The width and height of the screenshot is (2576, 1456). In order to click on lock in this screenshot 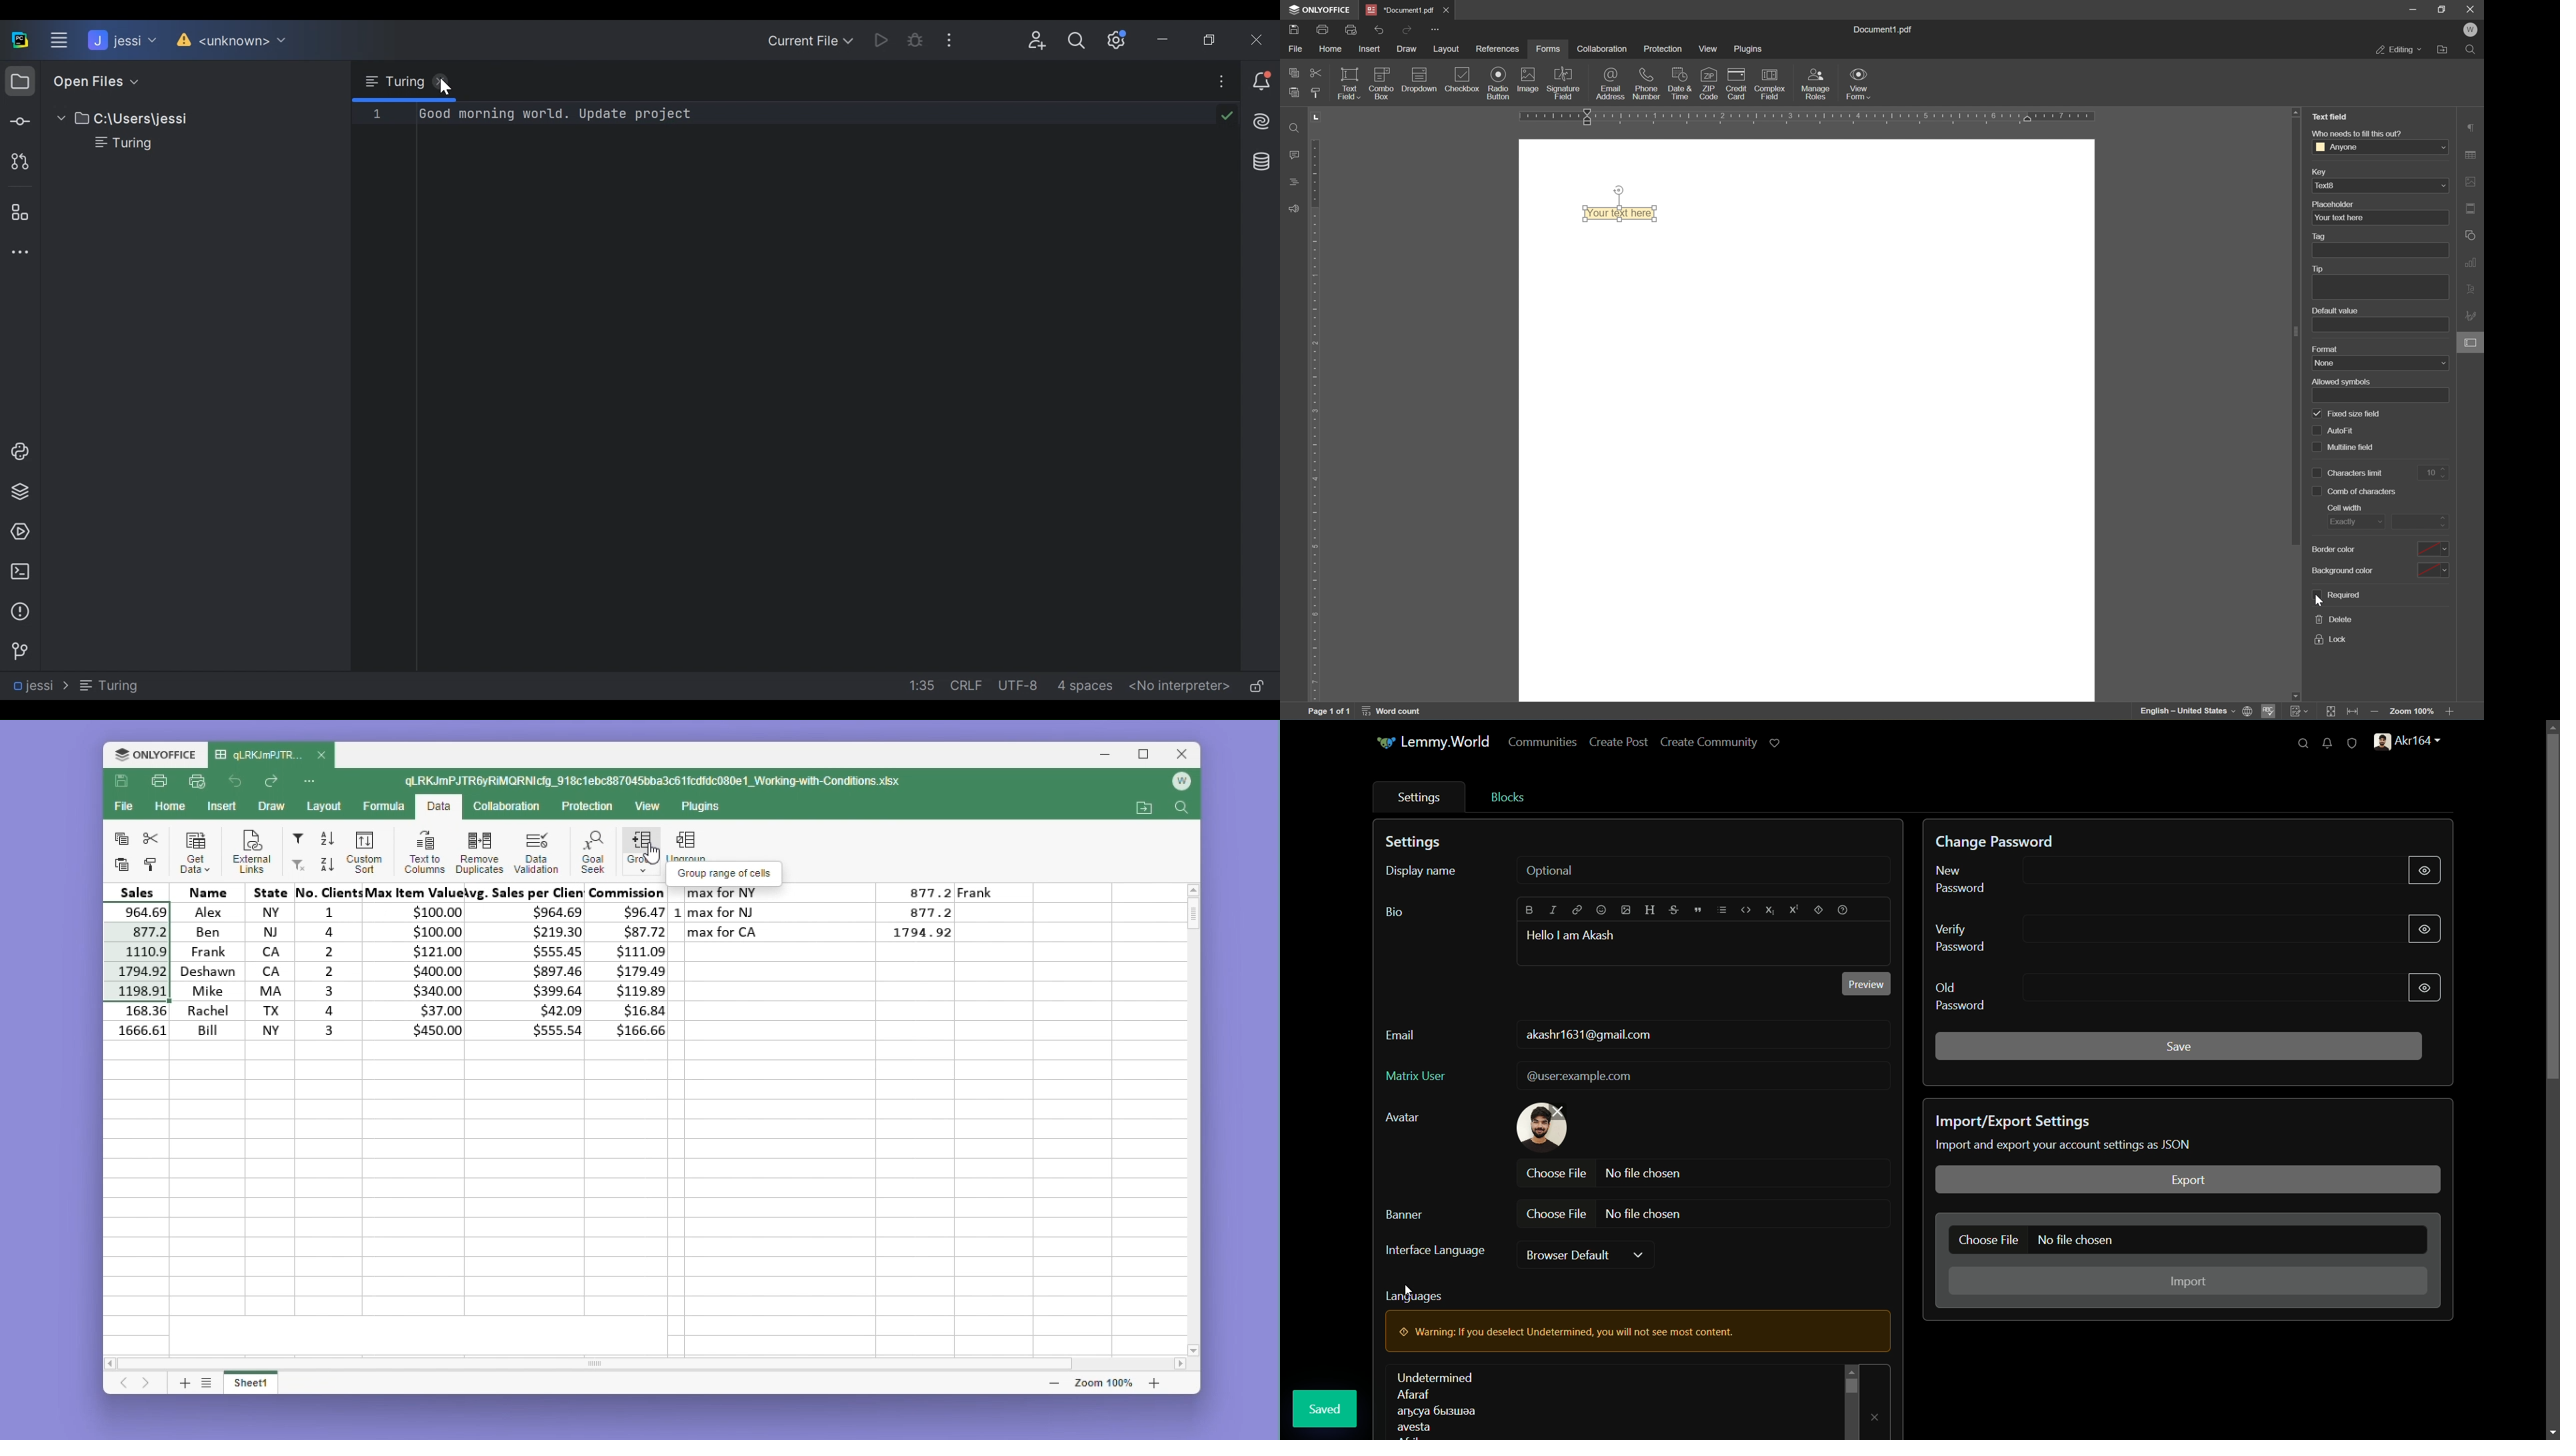, I will do `click(2334, 639)`.